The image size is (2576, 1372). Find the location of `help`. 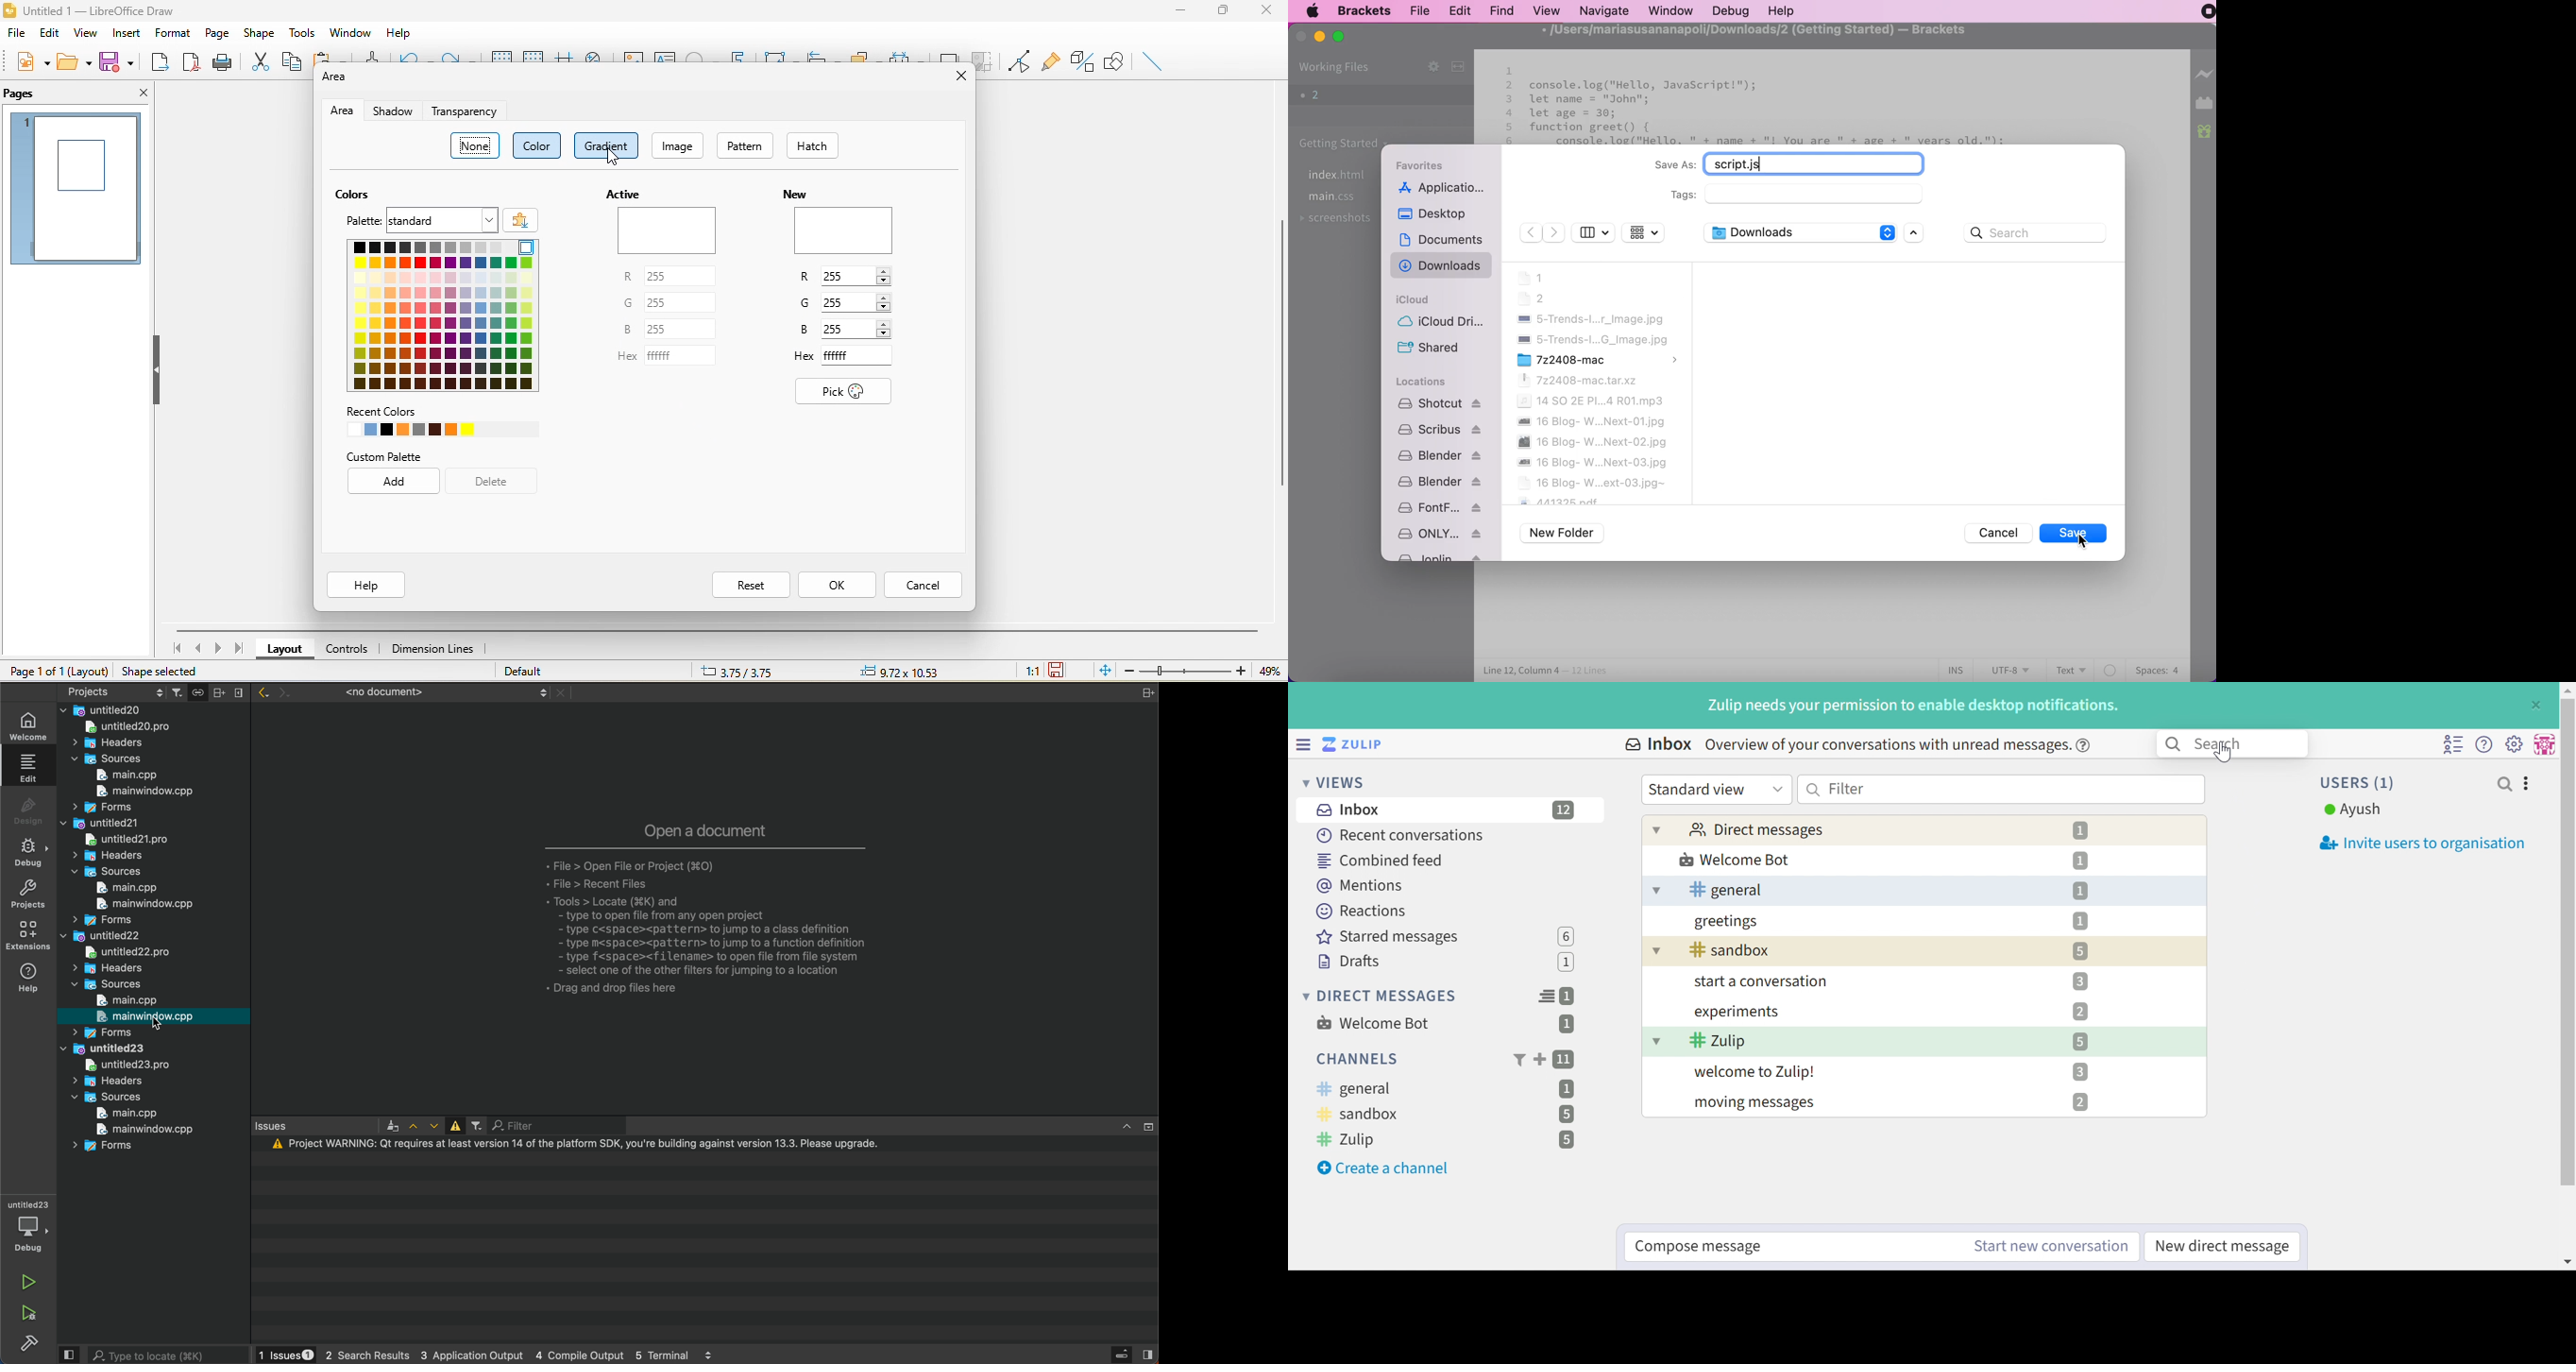

help is located at coordinates (1783, 11).